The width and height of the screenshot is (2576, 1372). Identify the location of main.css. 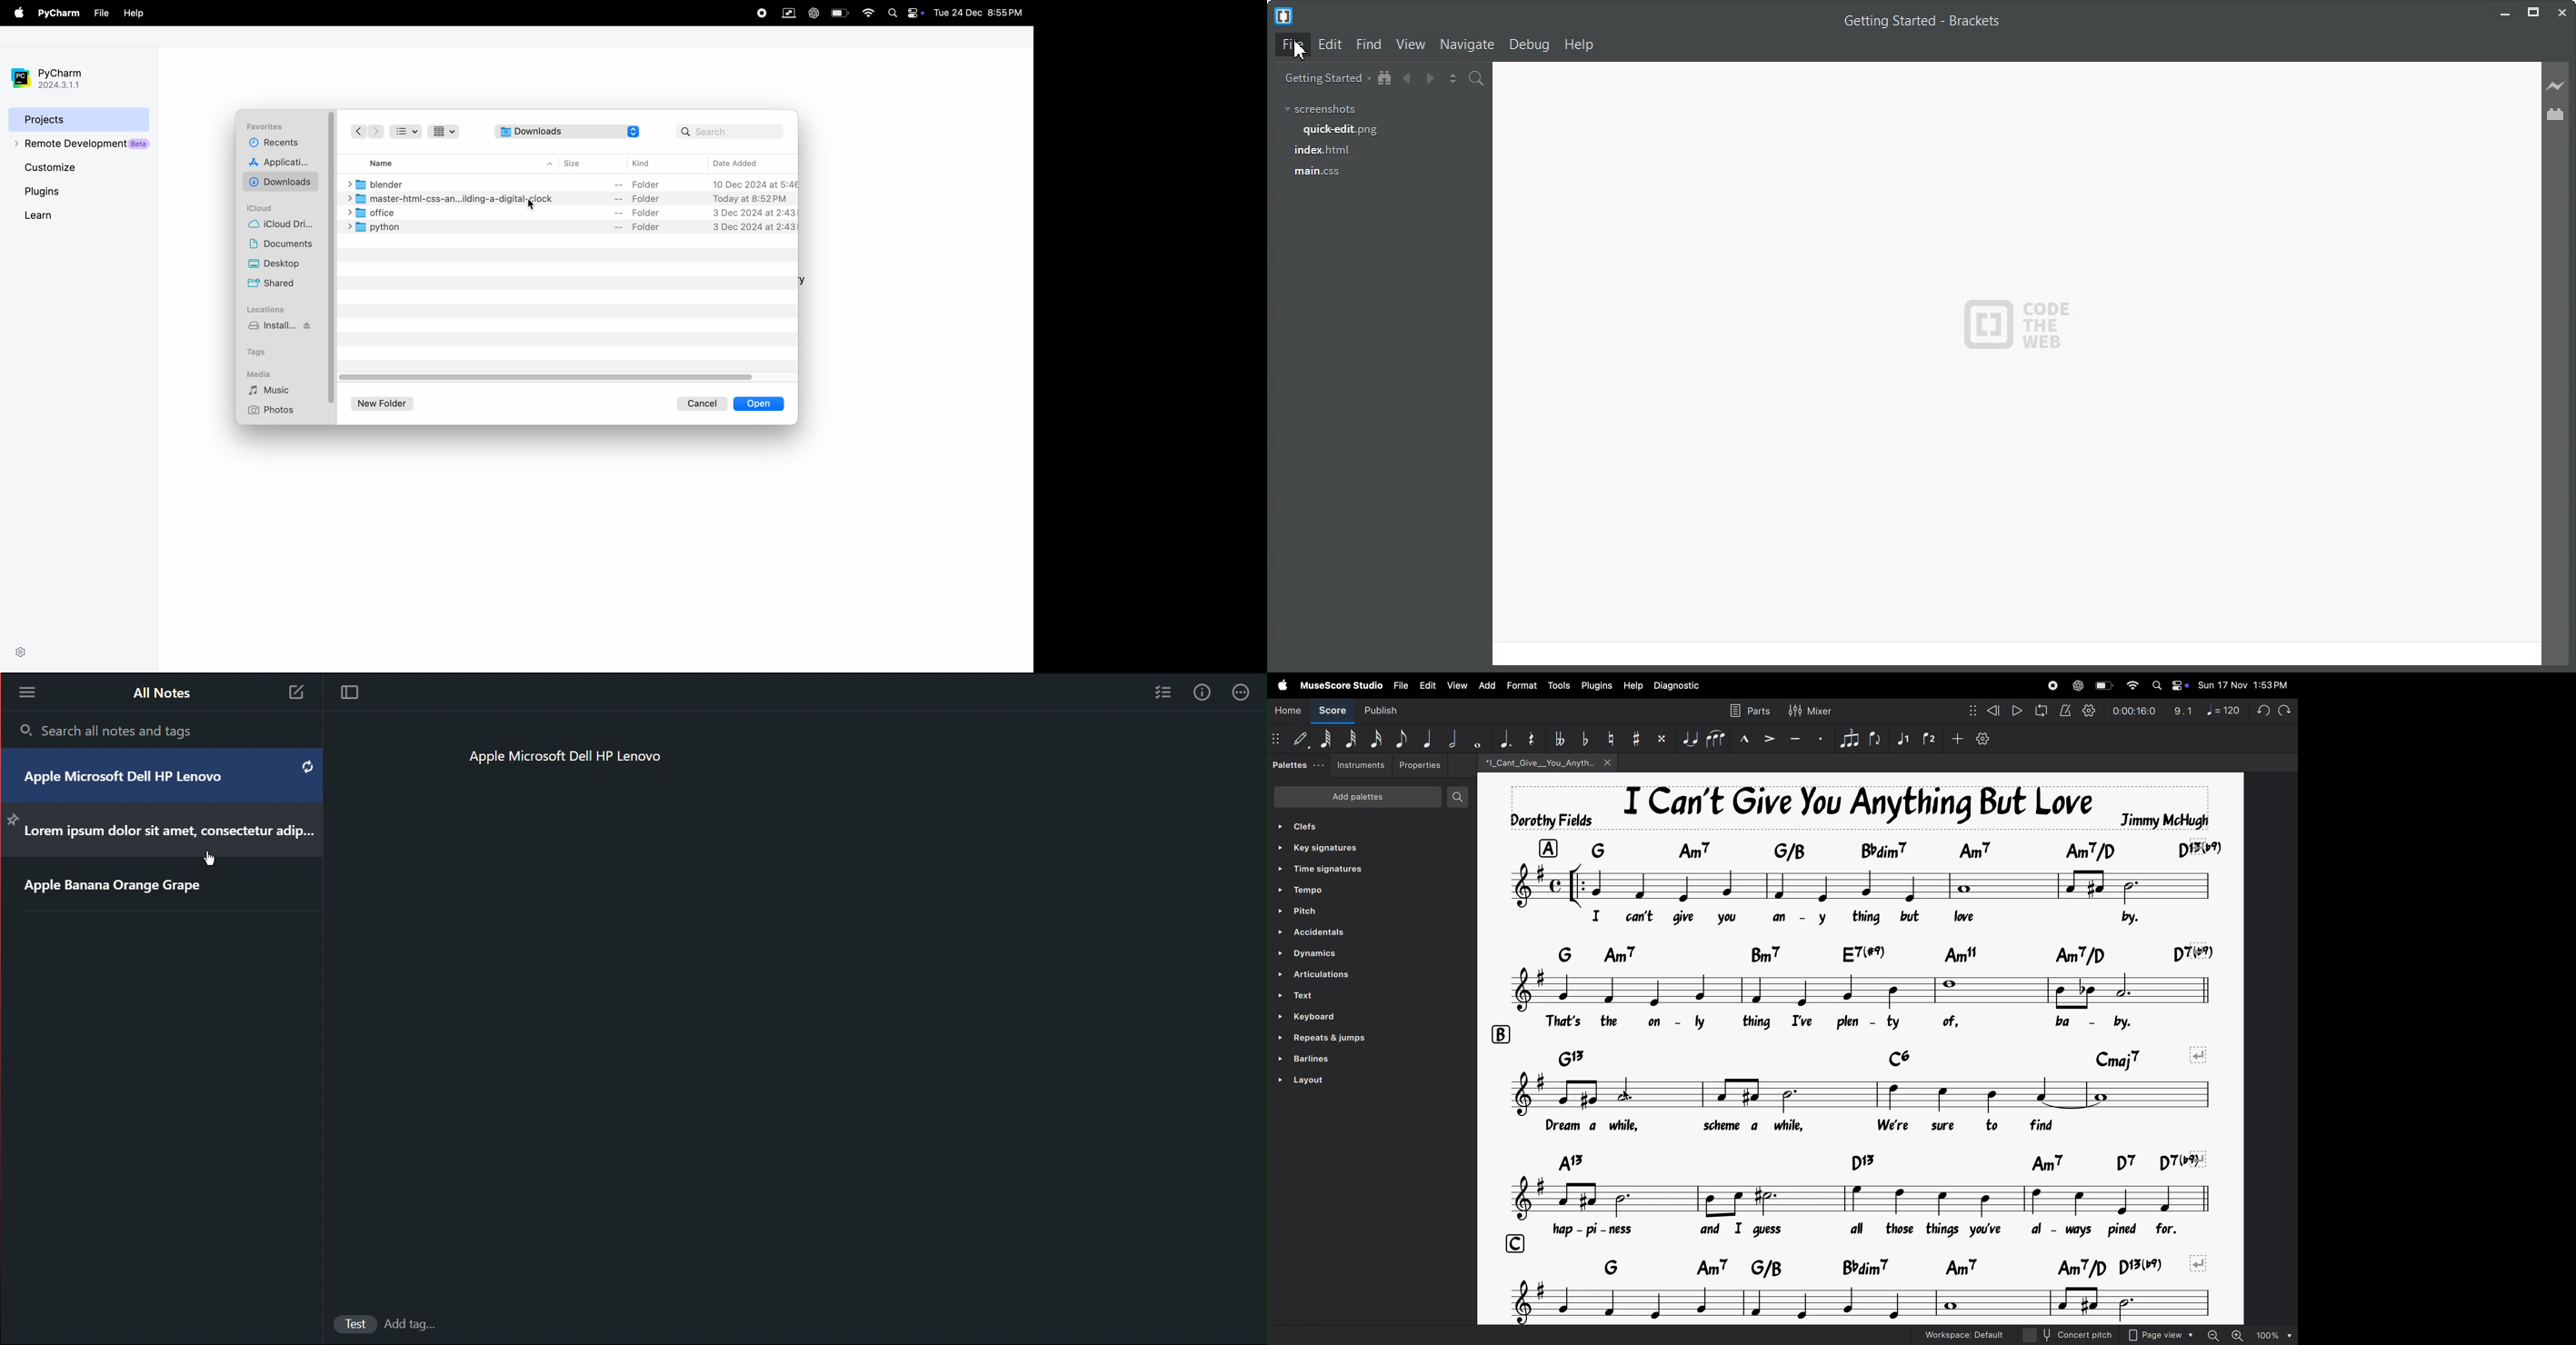
(1318, 171).